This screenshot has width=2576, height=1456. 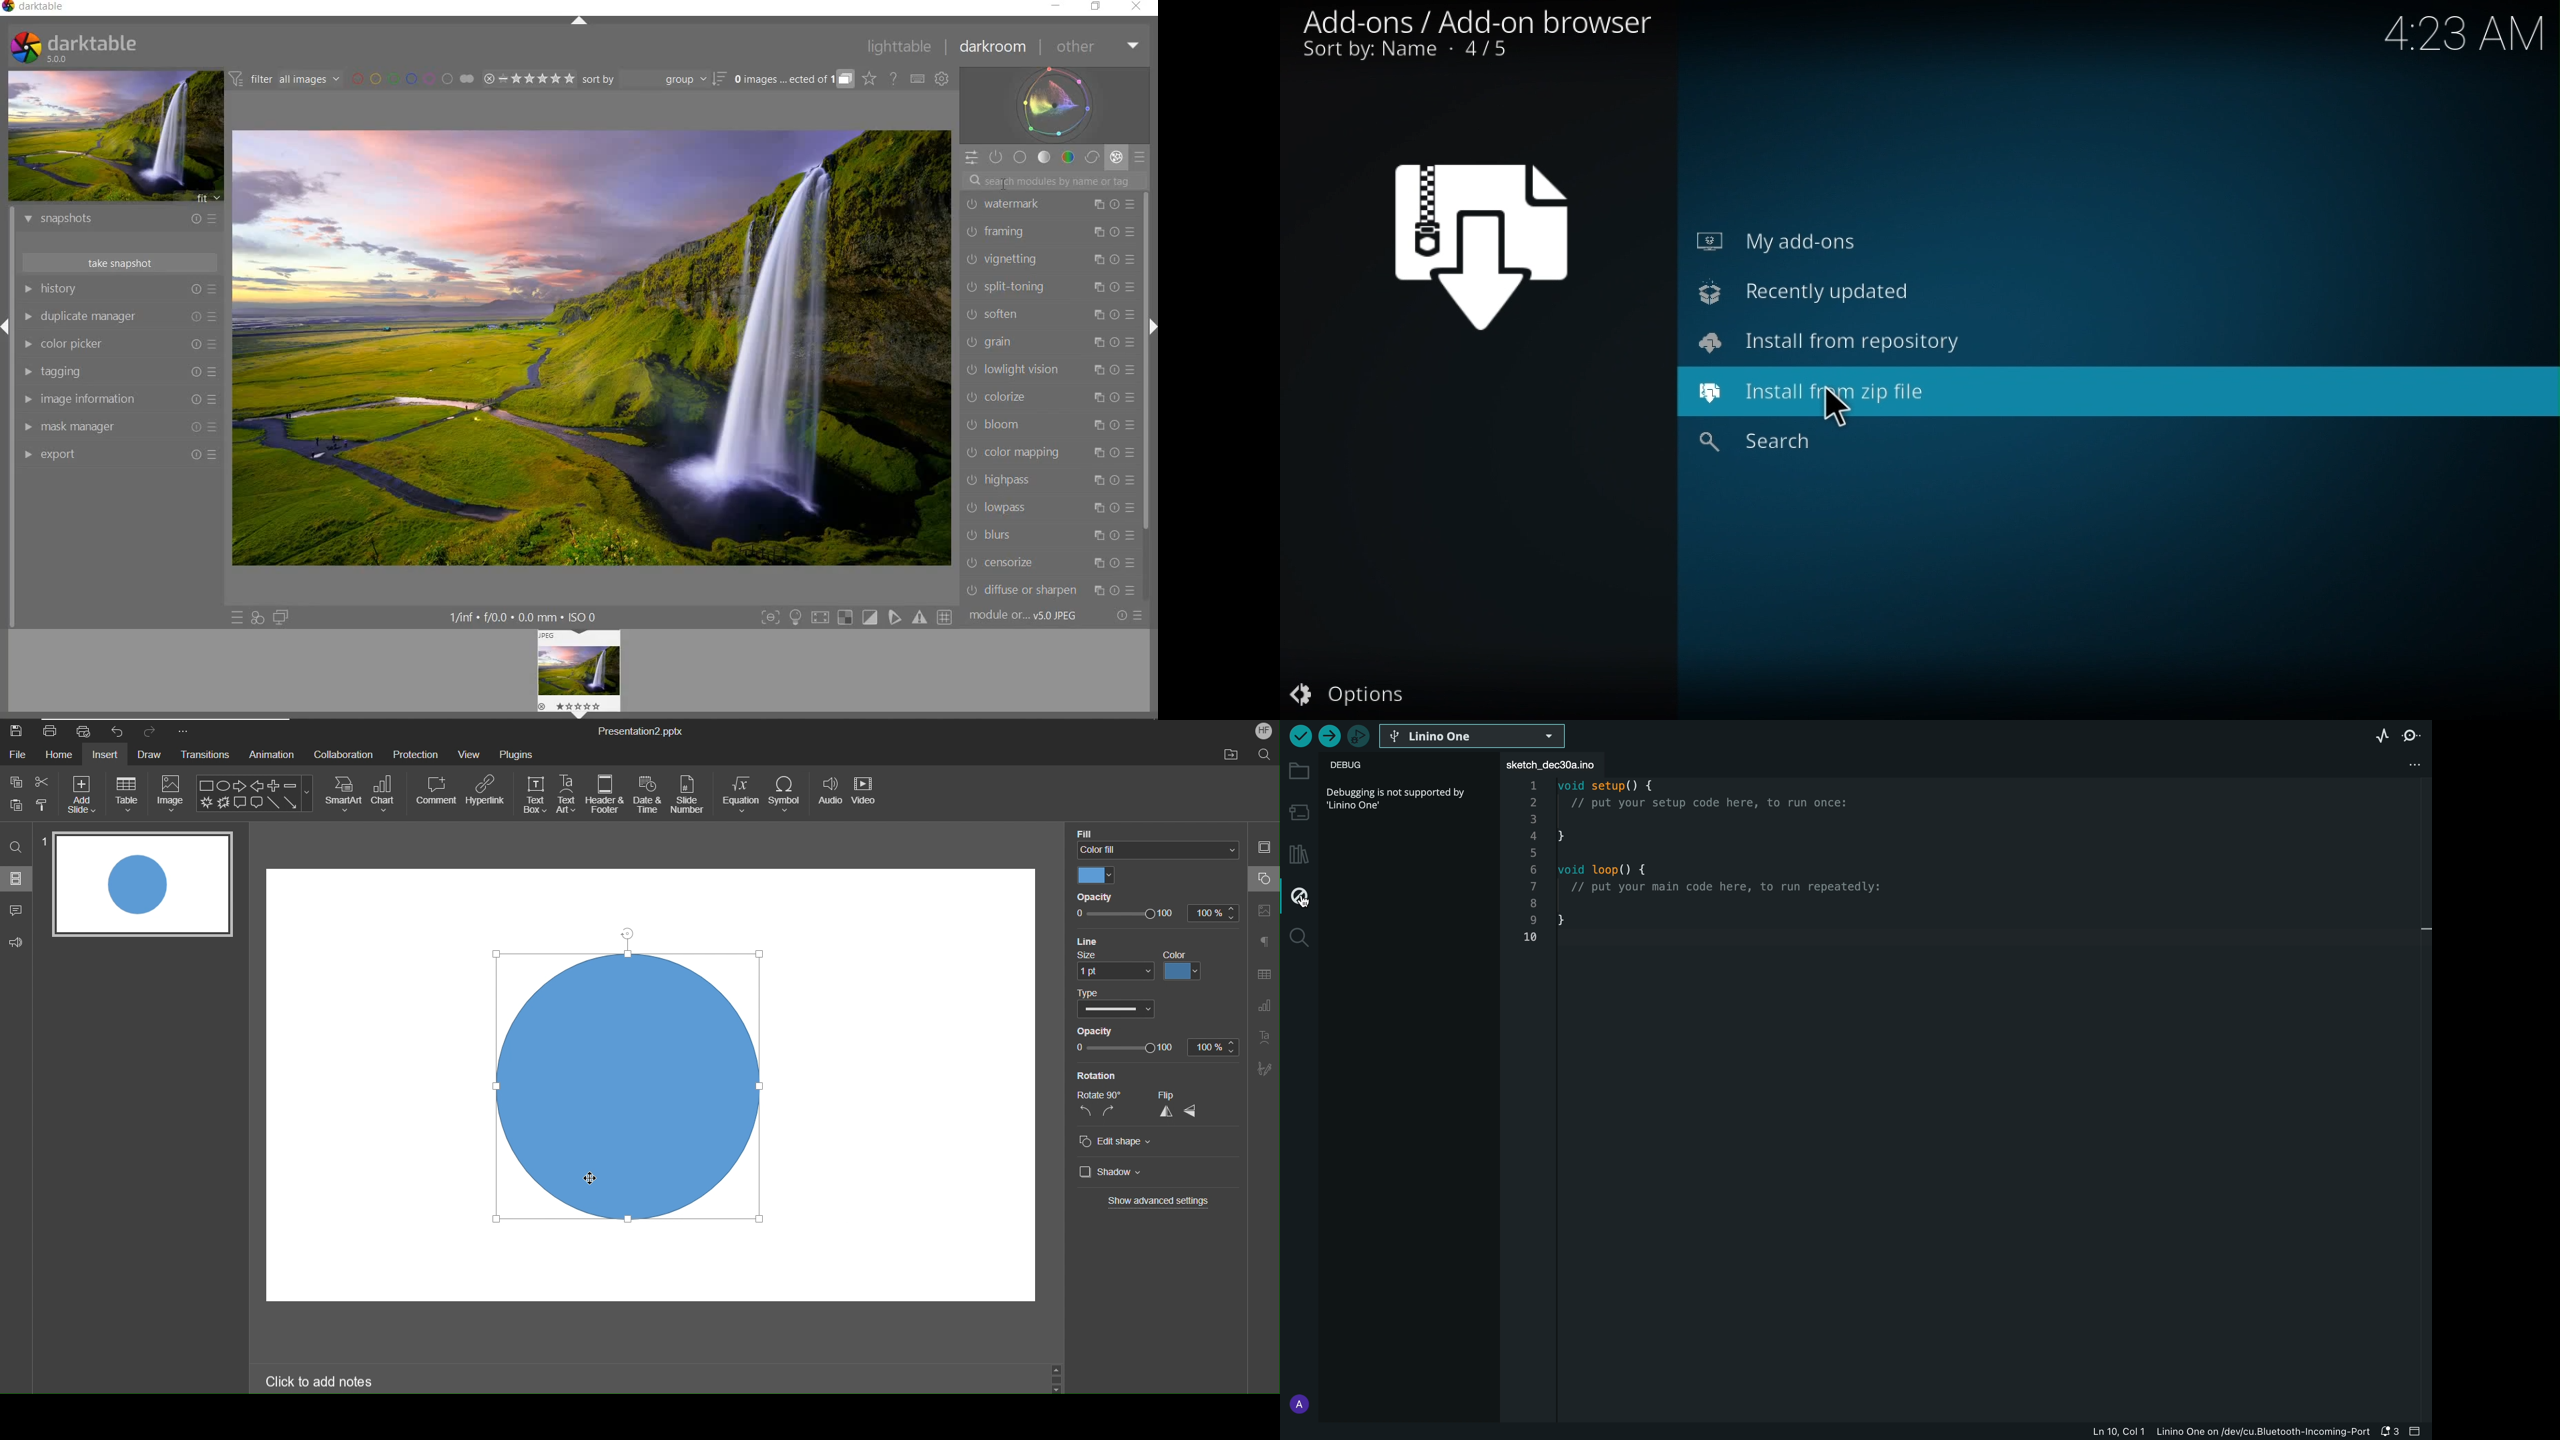 What do you see at coordinates (1092, 157) in the screenshot?
I see `correct` at bounding box center [1092, 157].